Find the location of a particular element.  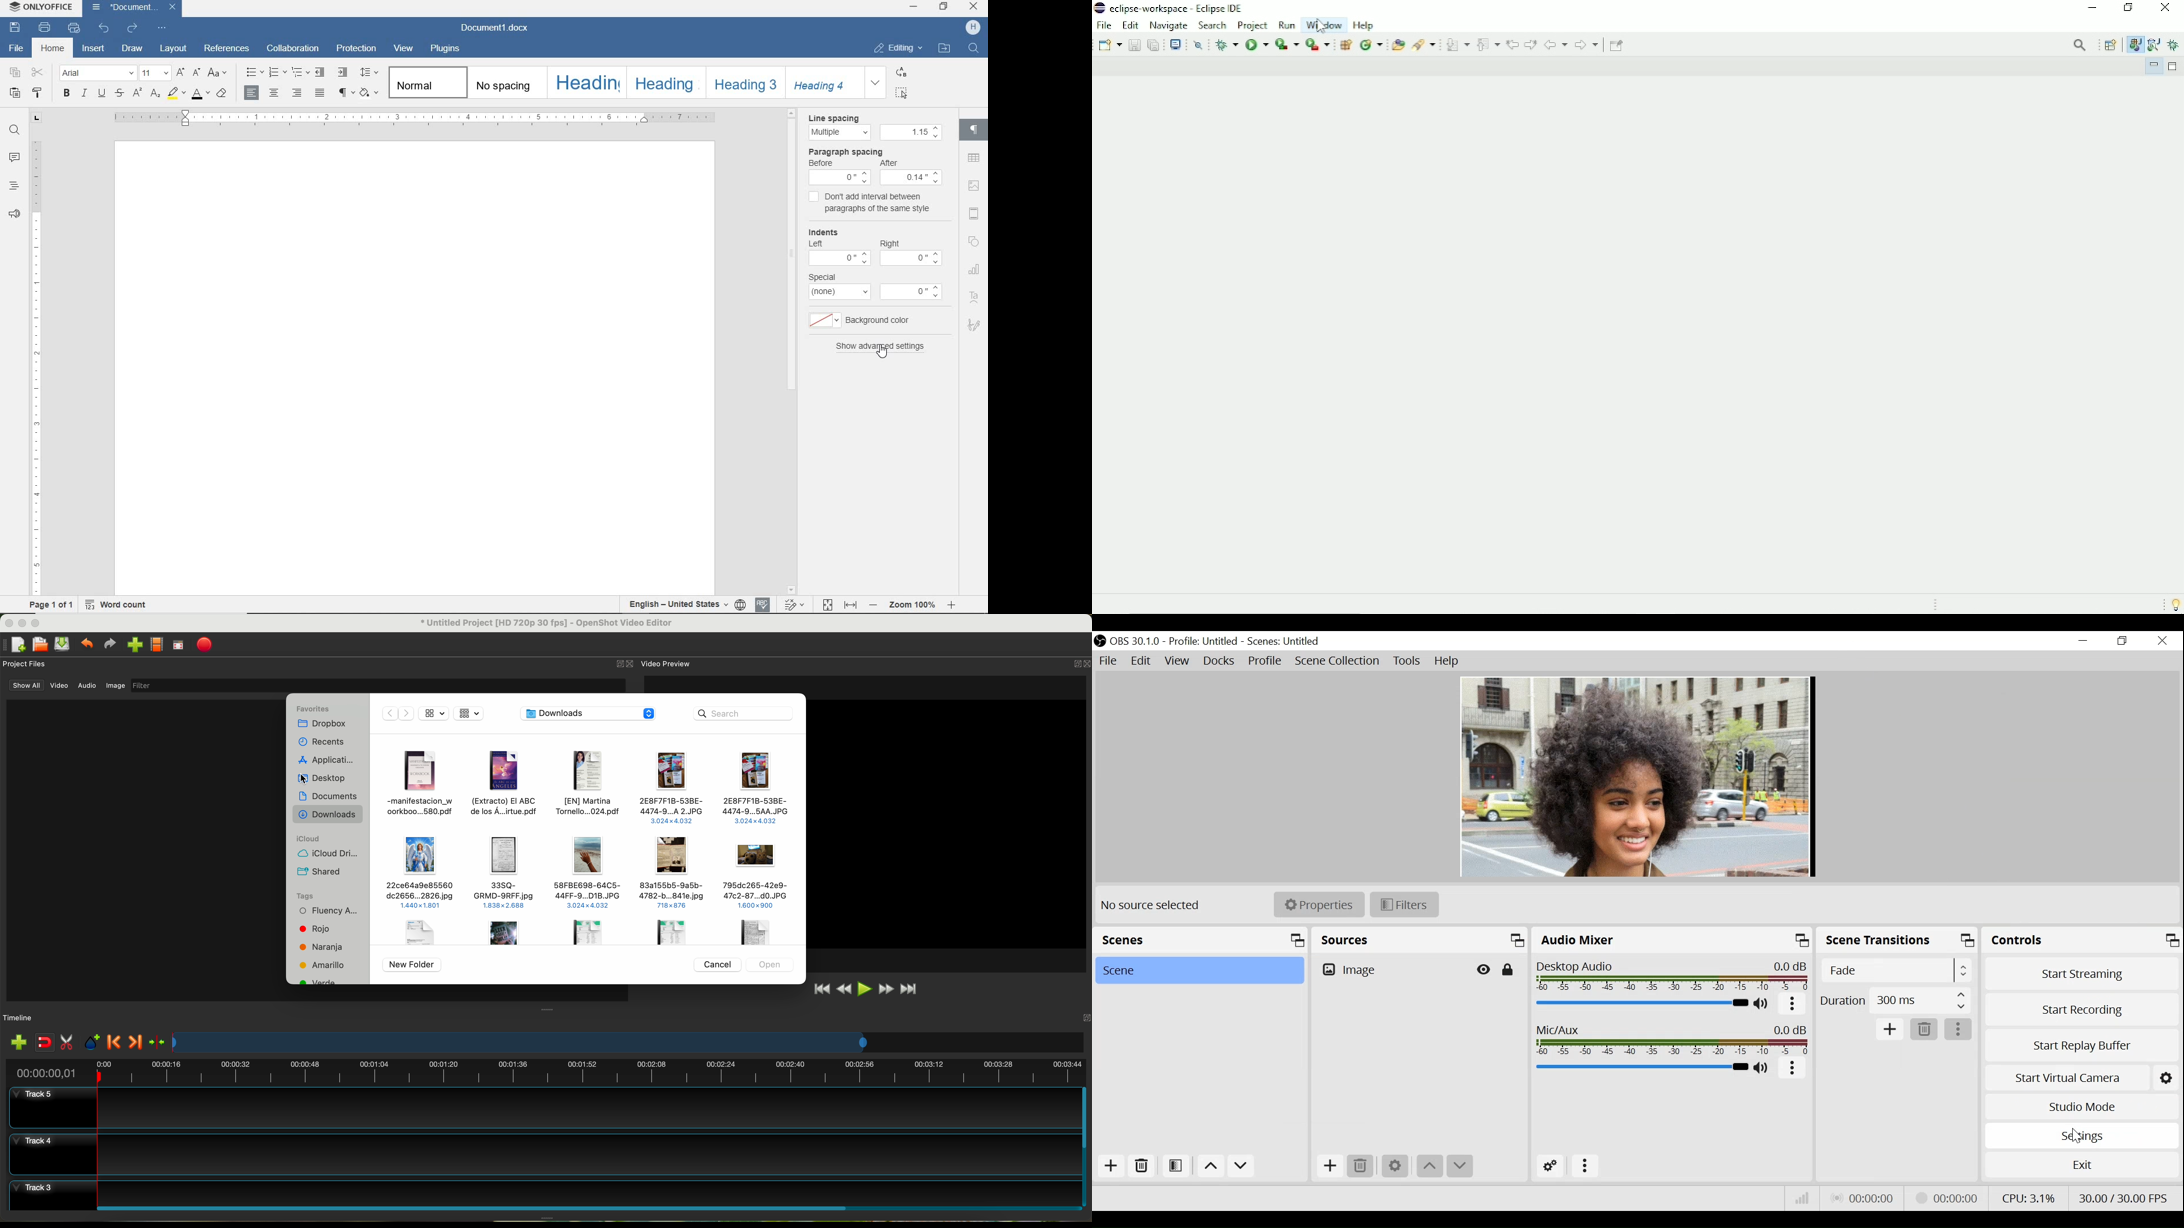

(un)mutr is located at coordinates (1762, 1069).